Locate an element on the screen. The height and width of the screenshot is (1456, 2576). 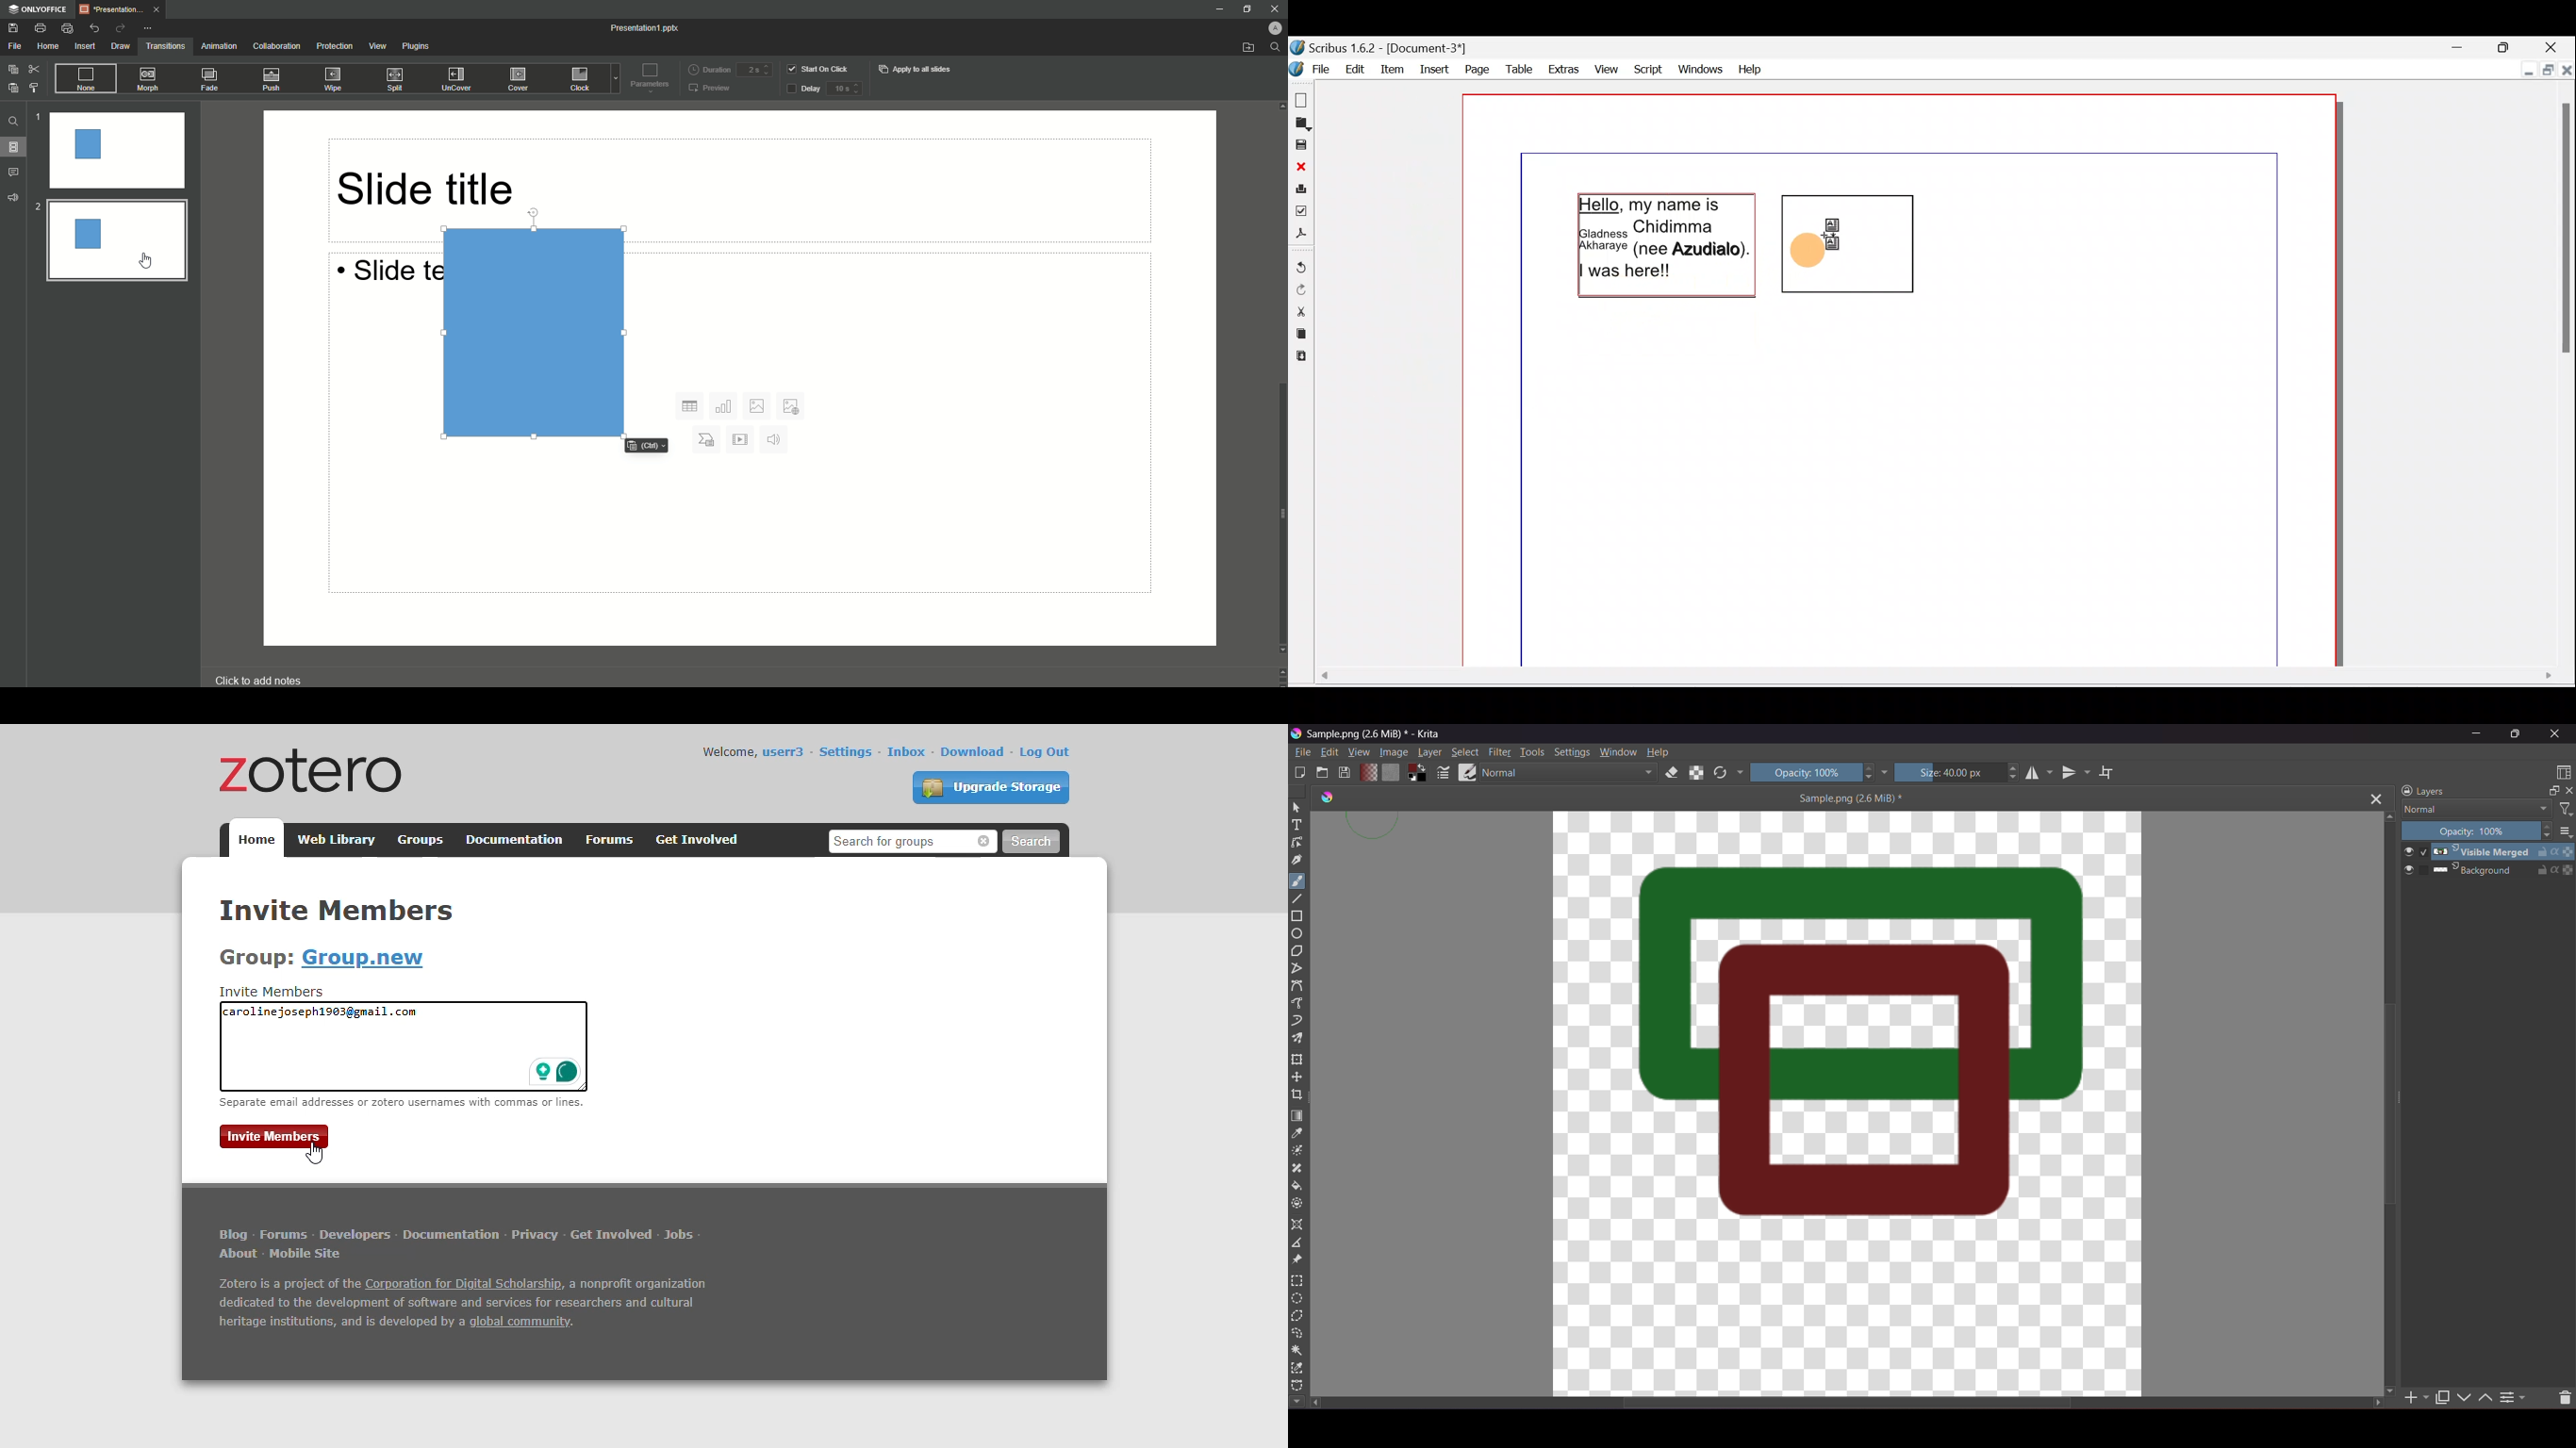
Save is located at coordinates (1301, 144).